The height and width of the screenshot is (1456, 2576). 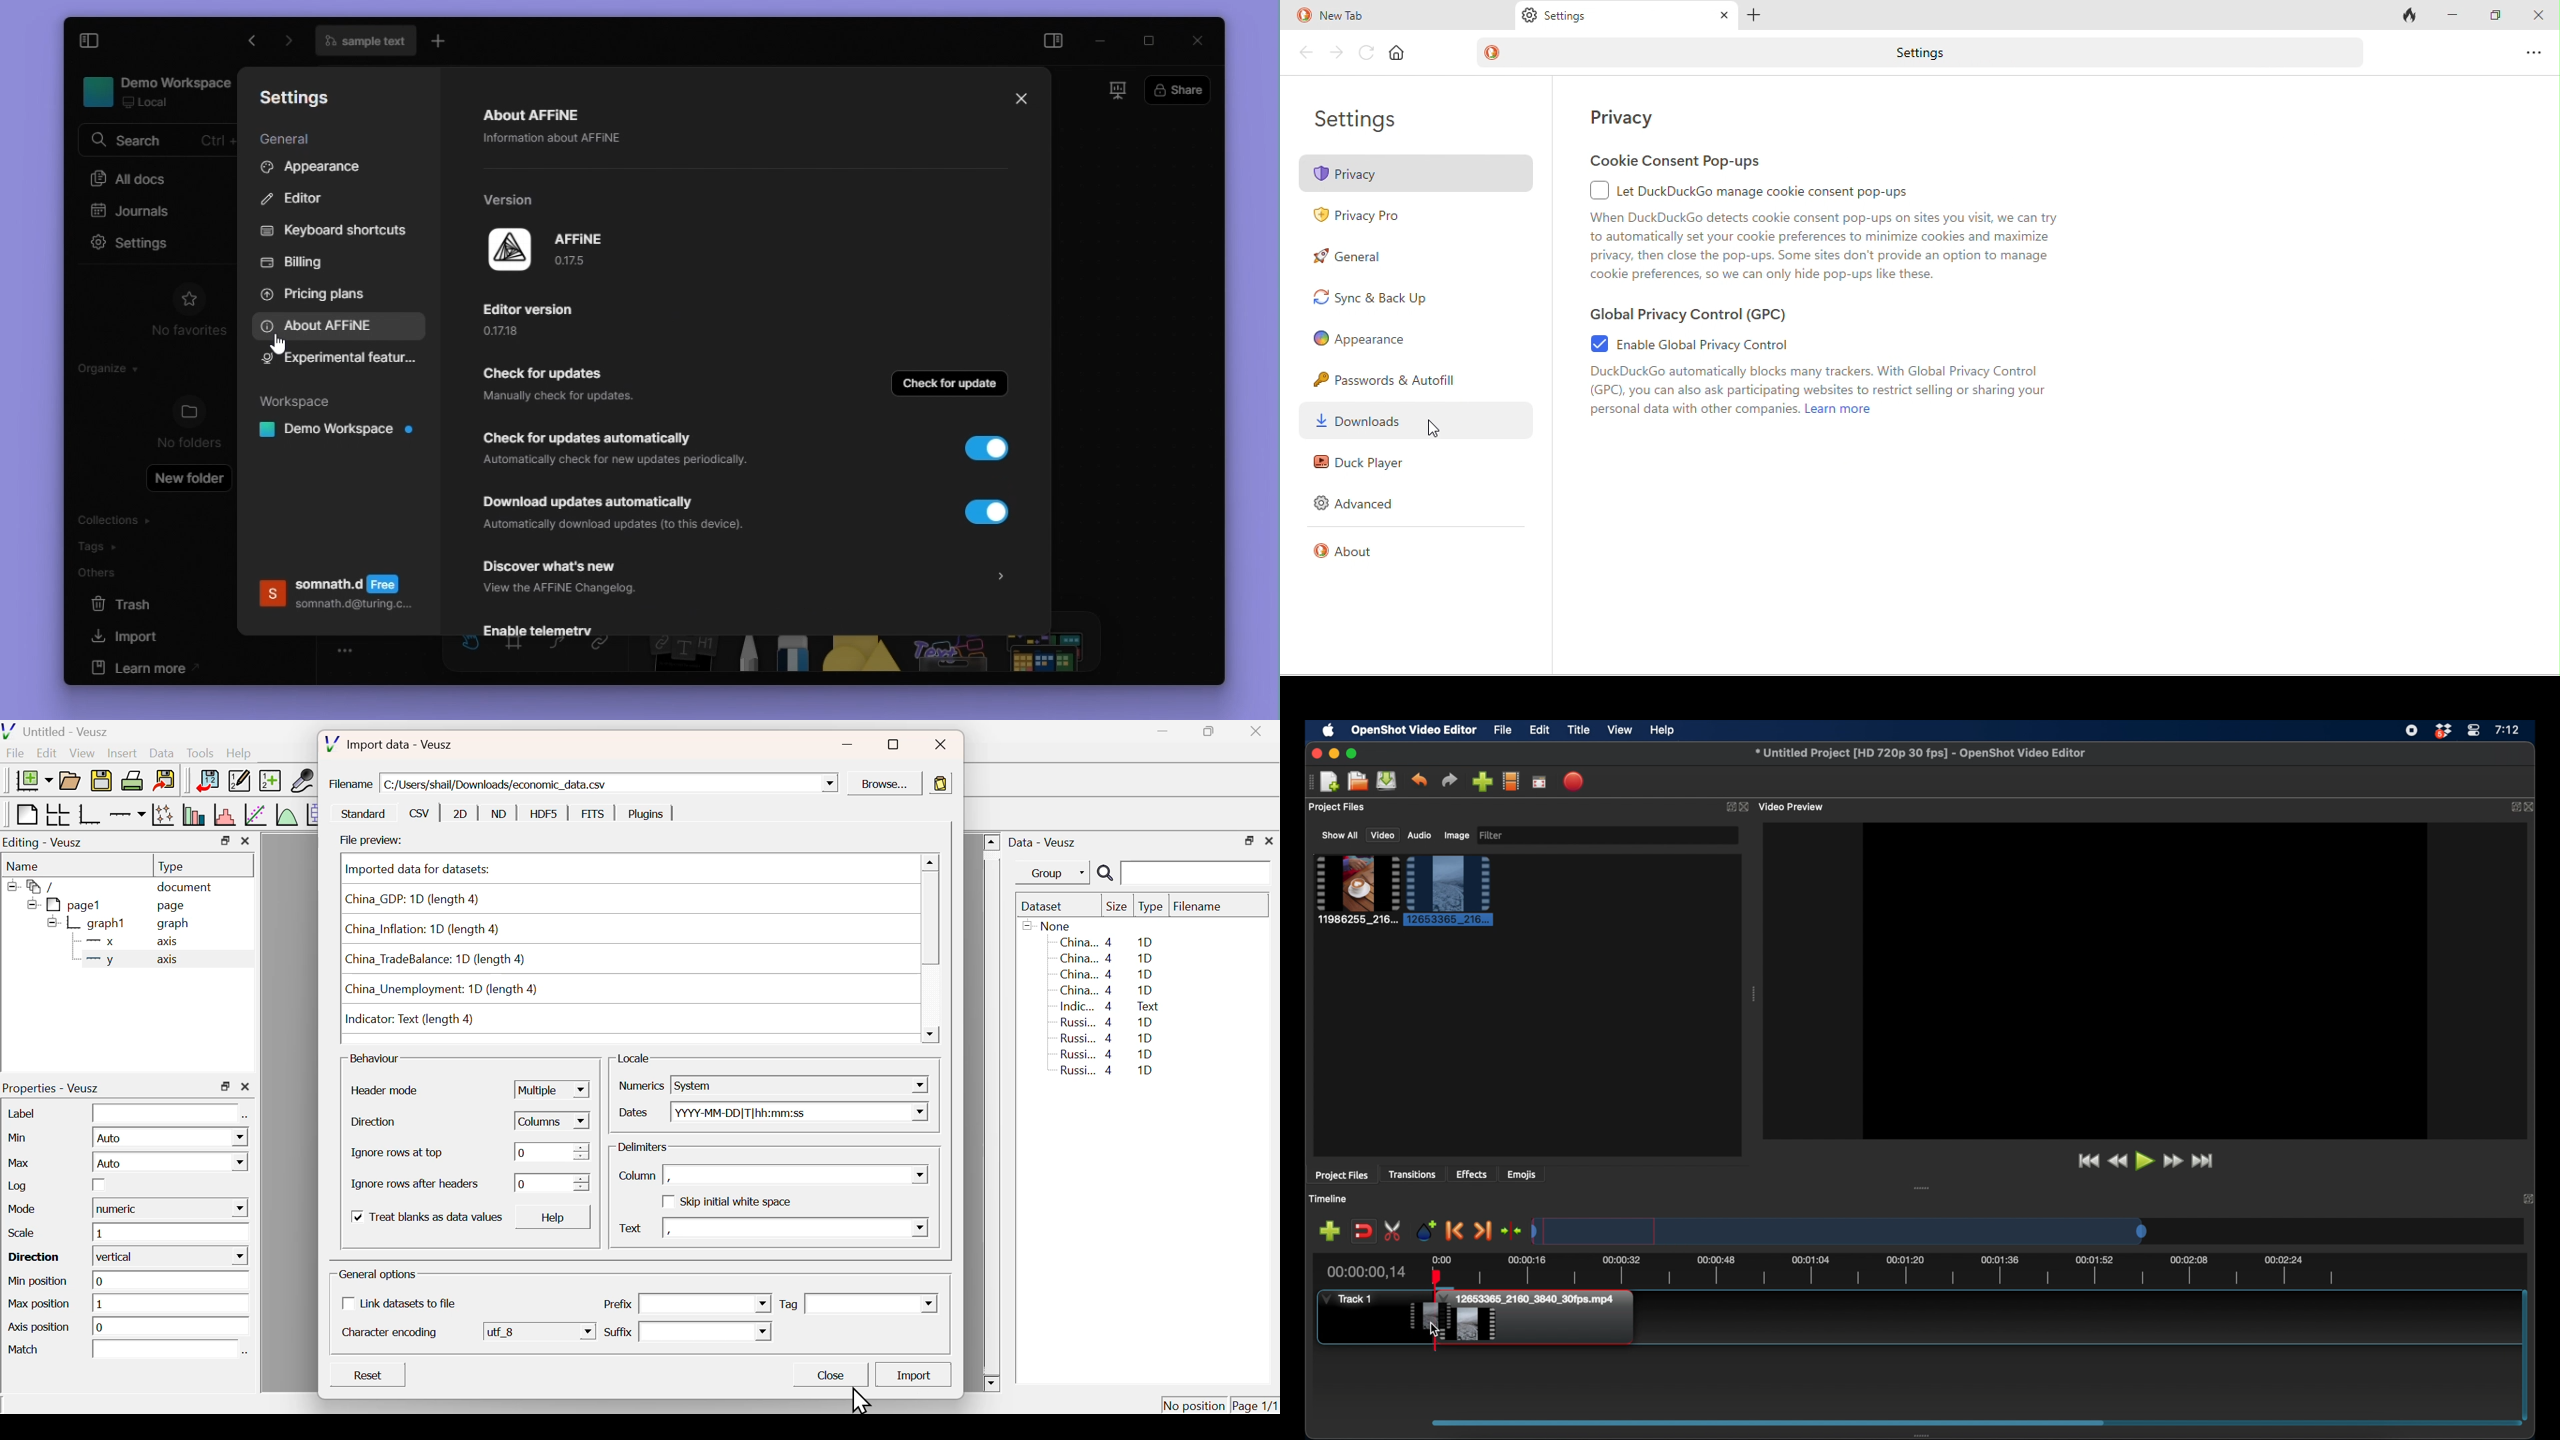 What do you see at coordinates (1778, 190) in the screenshot?
I see `let duck duck go image cookie consent pop ups` at bounding box center [1778, 190].